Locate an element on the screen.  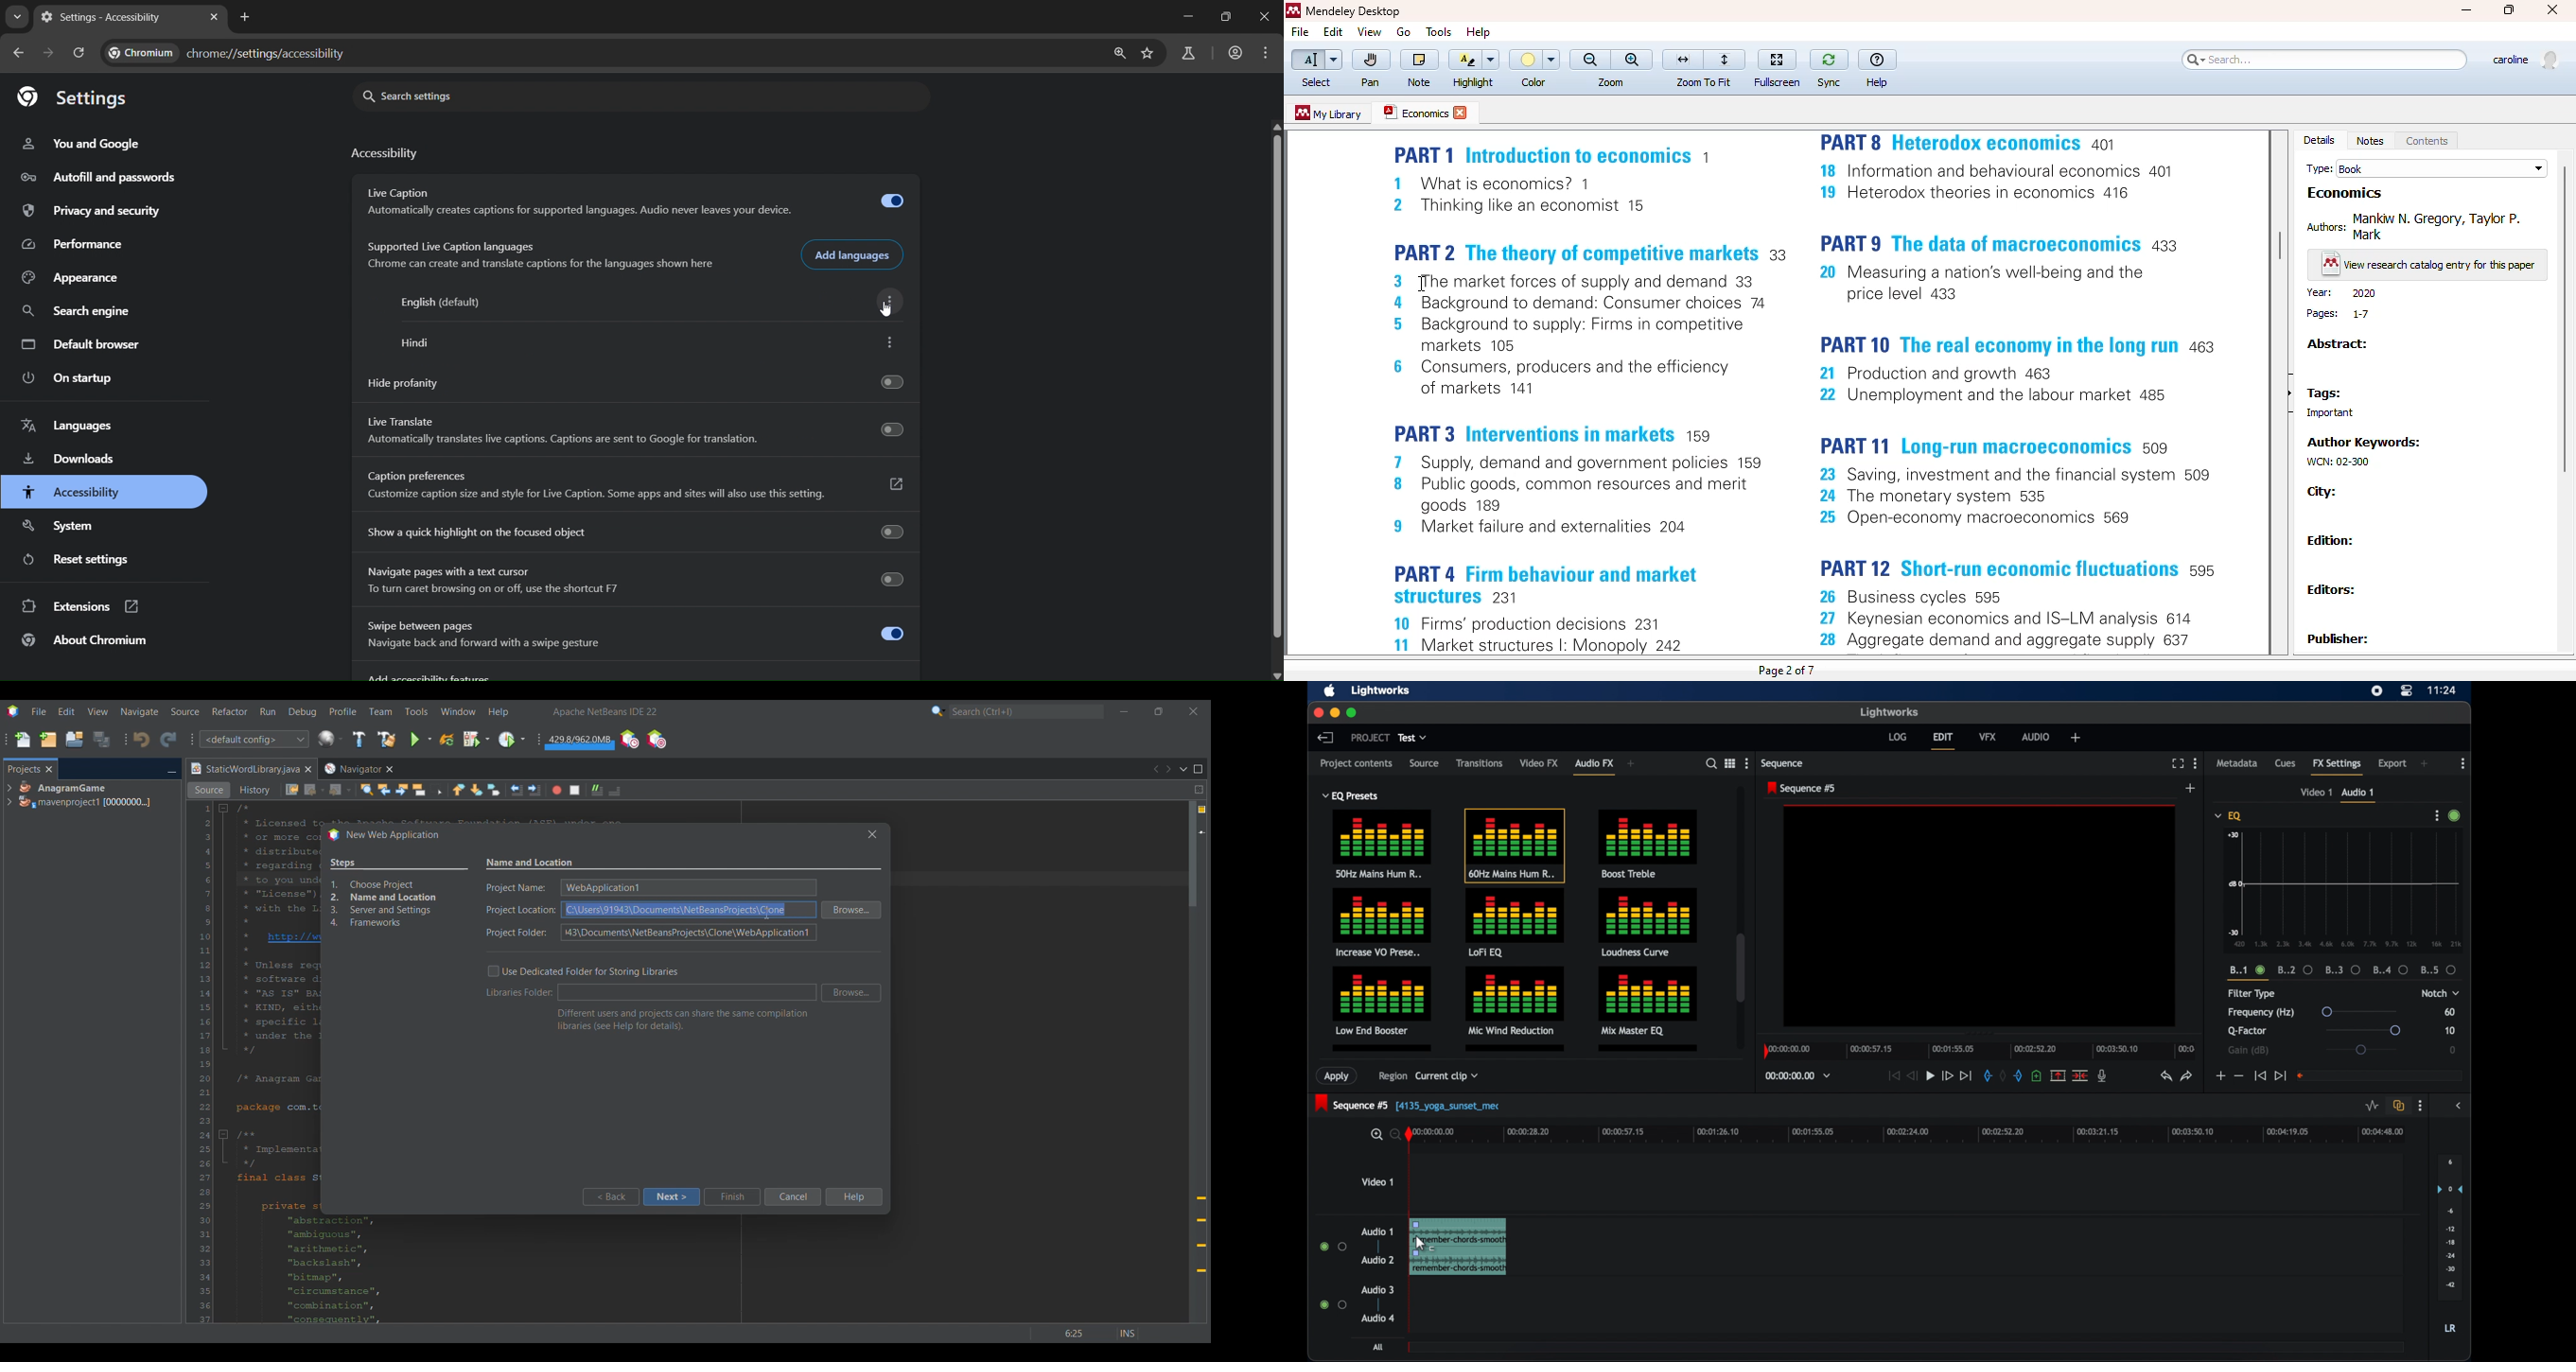
lightworks is located at coordinates (1382, 690).